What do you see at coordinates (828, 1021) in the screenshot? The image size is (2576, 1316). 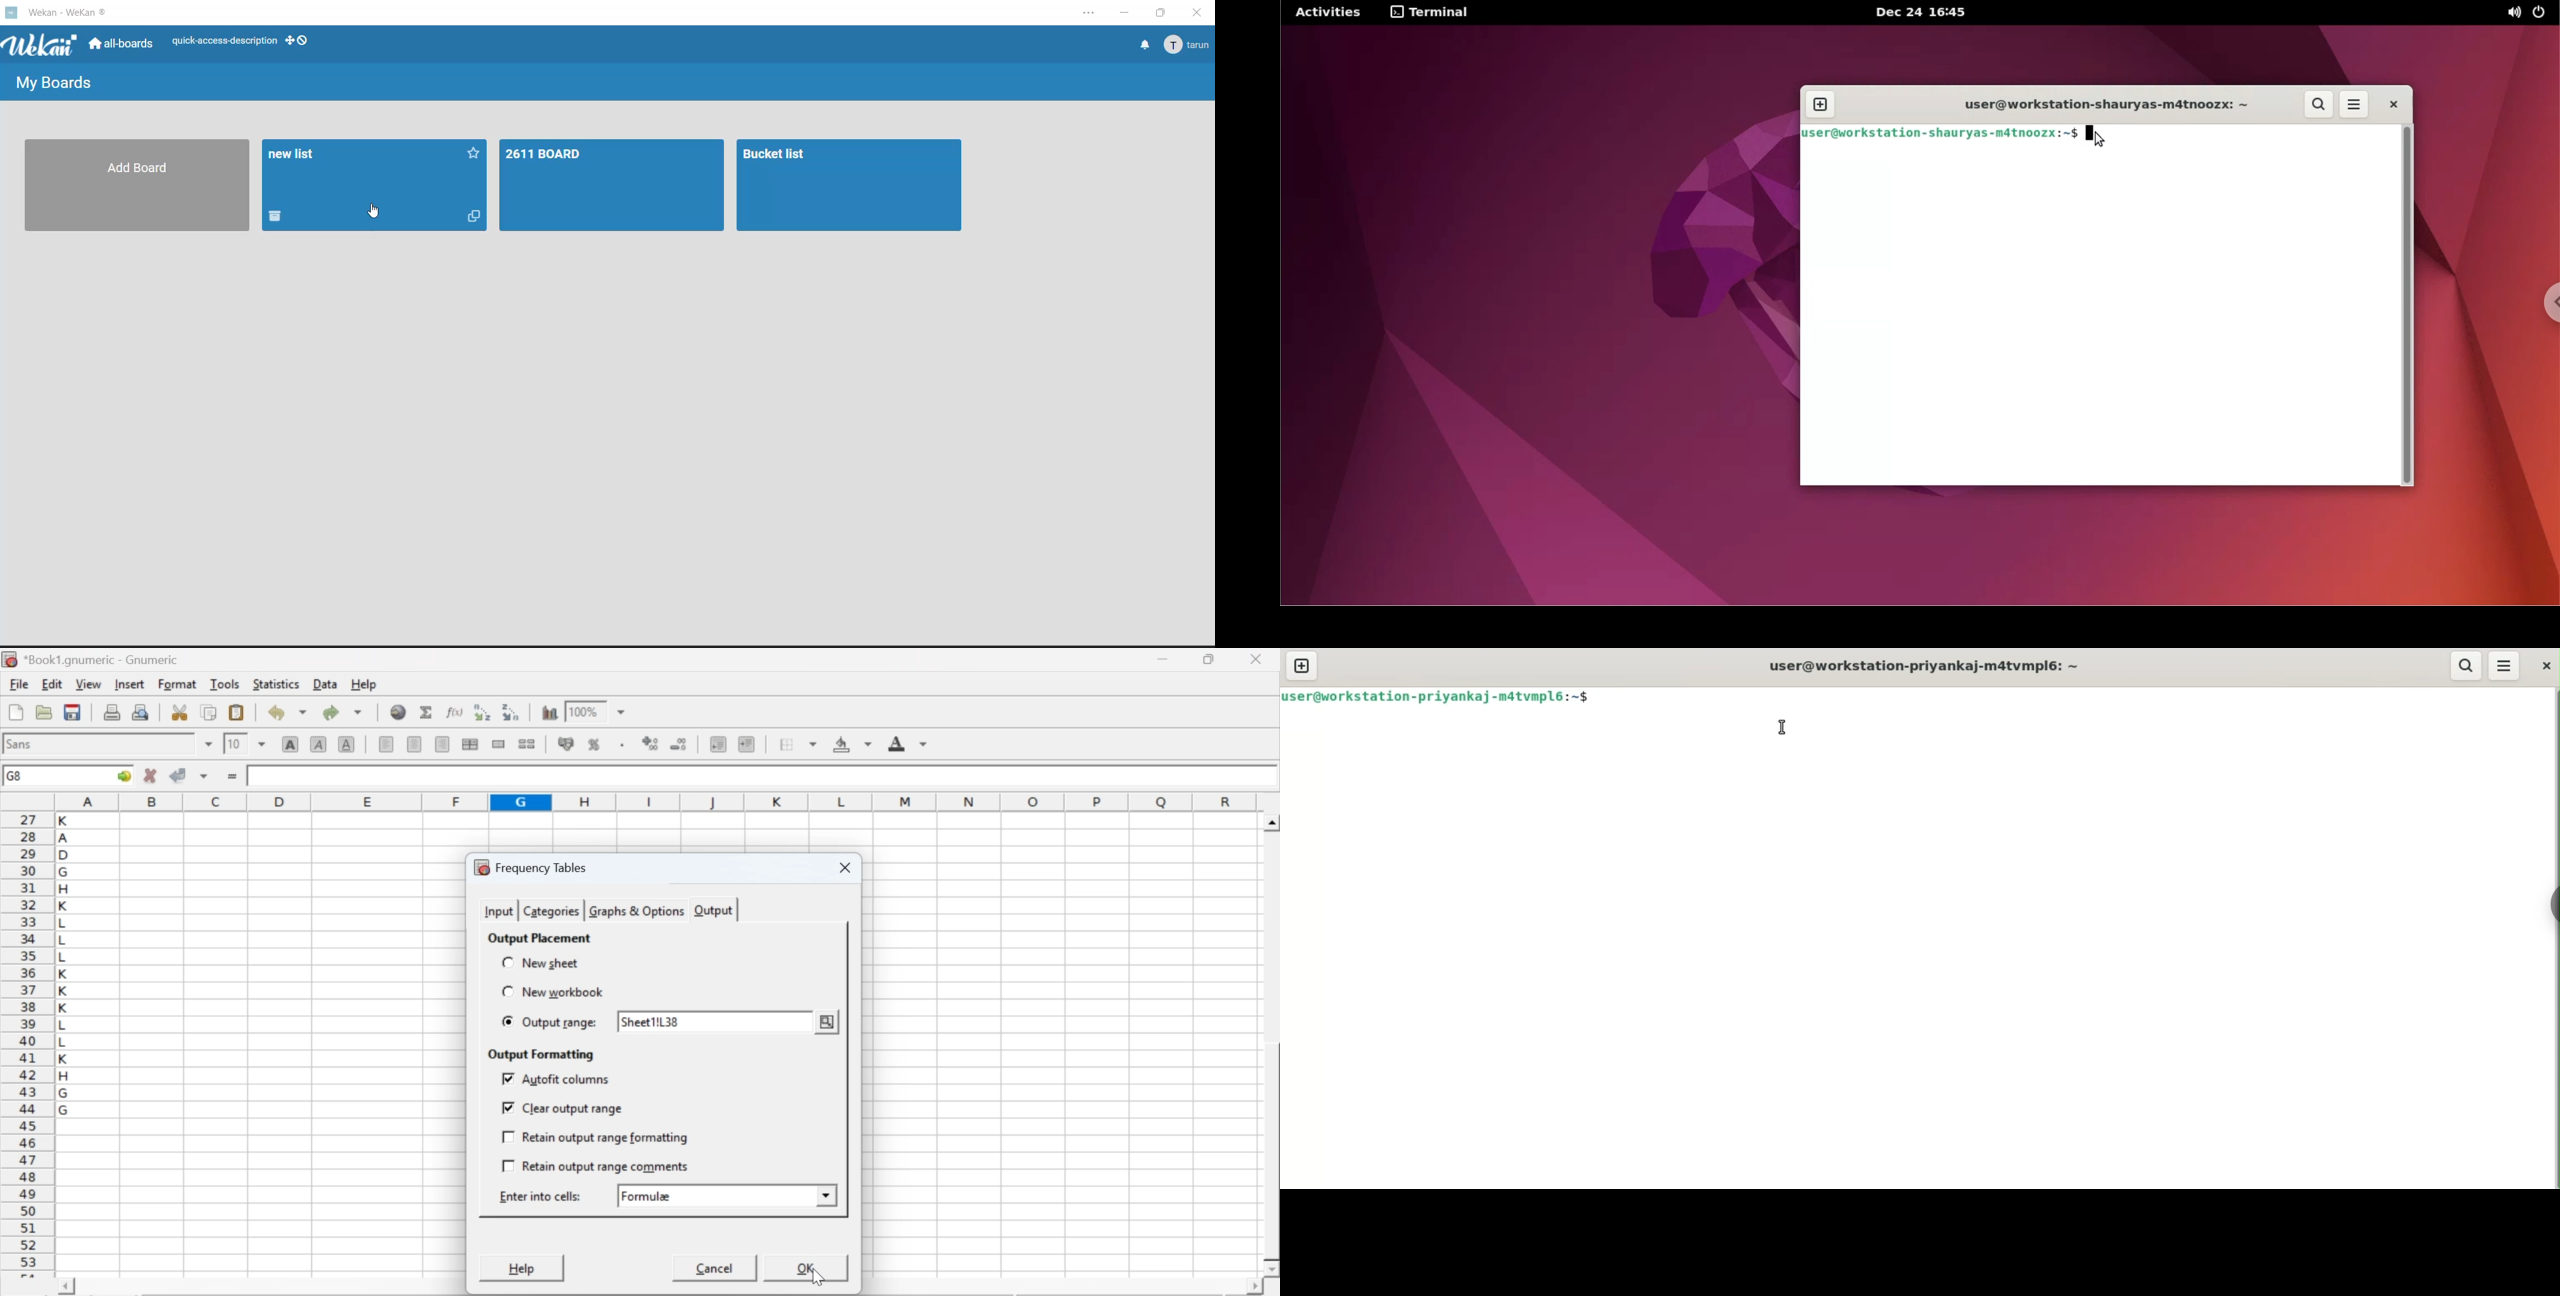 I see `more` at bounding box center [828, 1021].